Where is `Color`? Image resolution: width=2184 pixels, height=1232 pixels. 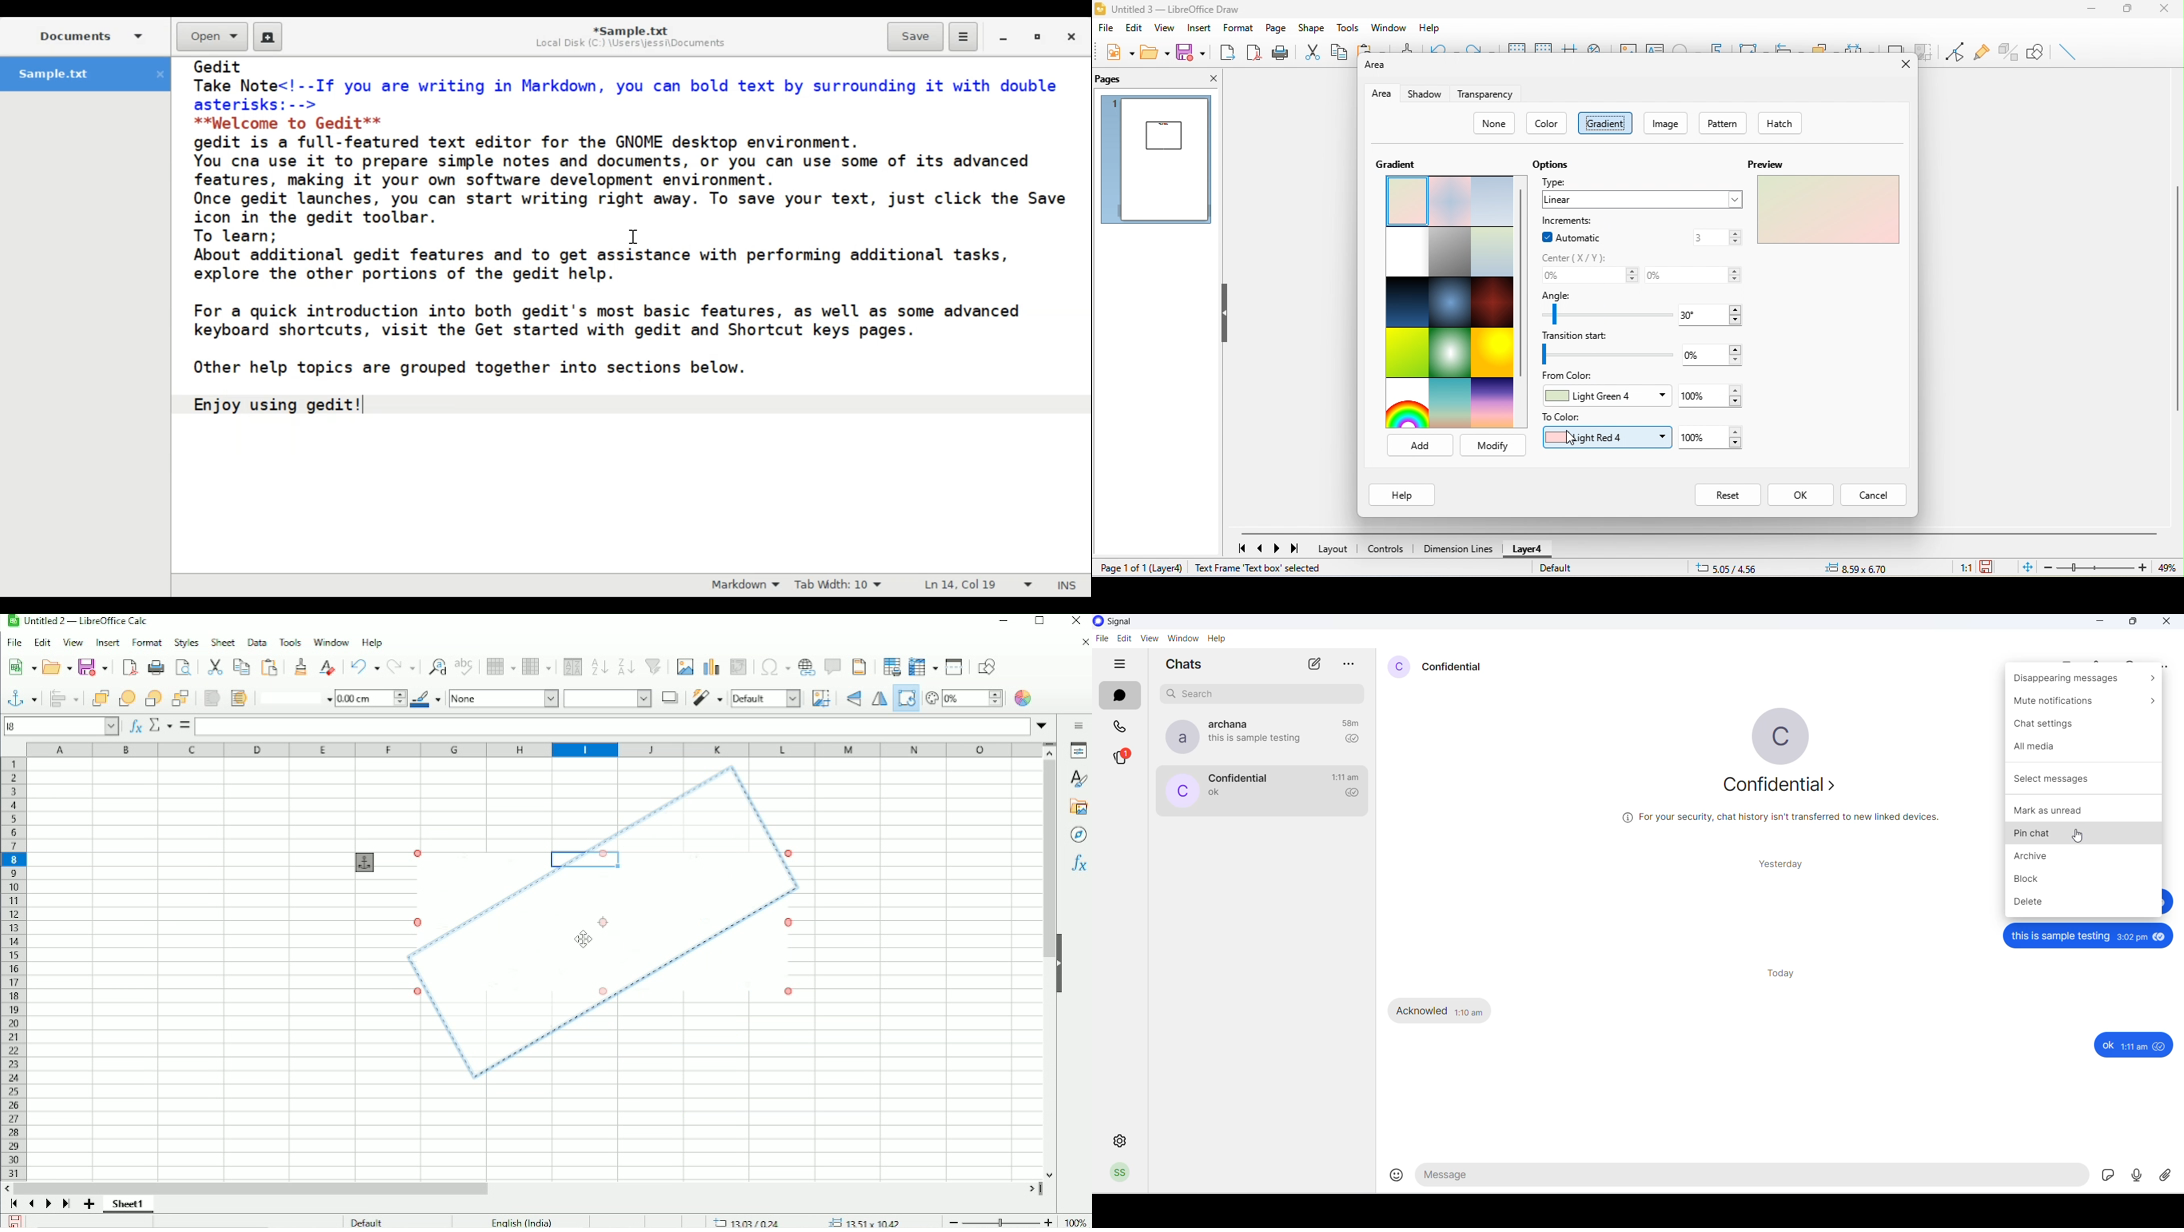 Color is located at coordinates (1024, 698).